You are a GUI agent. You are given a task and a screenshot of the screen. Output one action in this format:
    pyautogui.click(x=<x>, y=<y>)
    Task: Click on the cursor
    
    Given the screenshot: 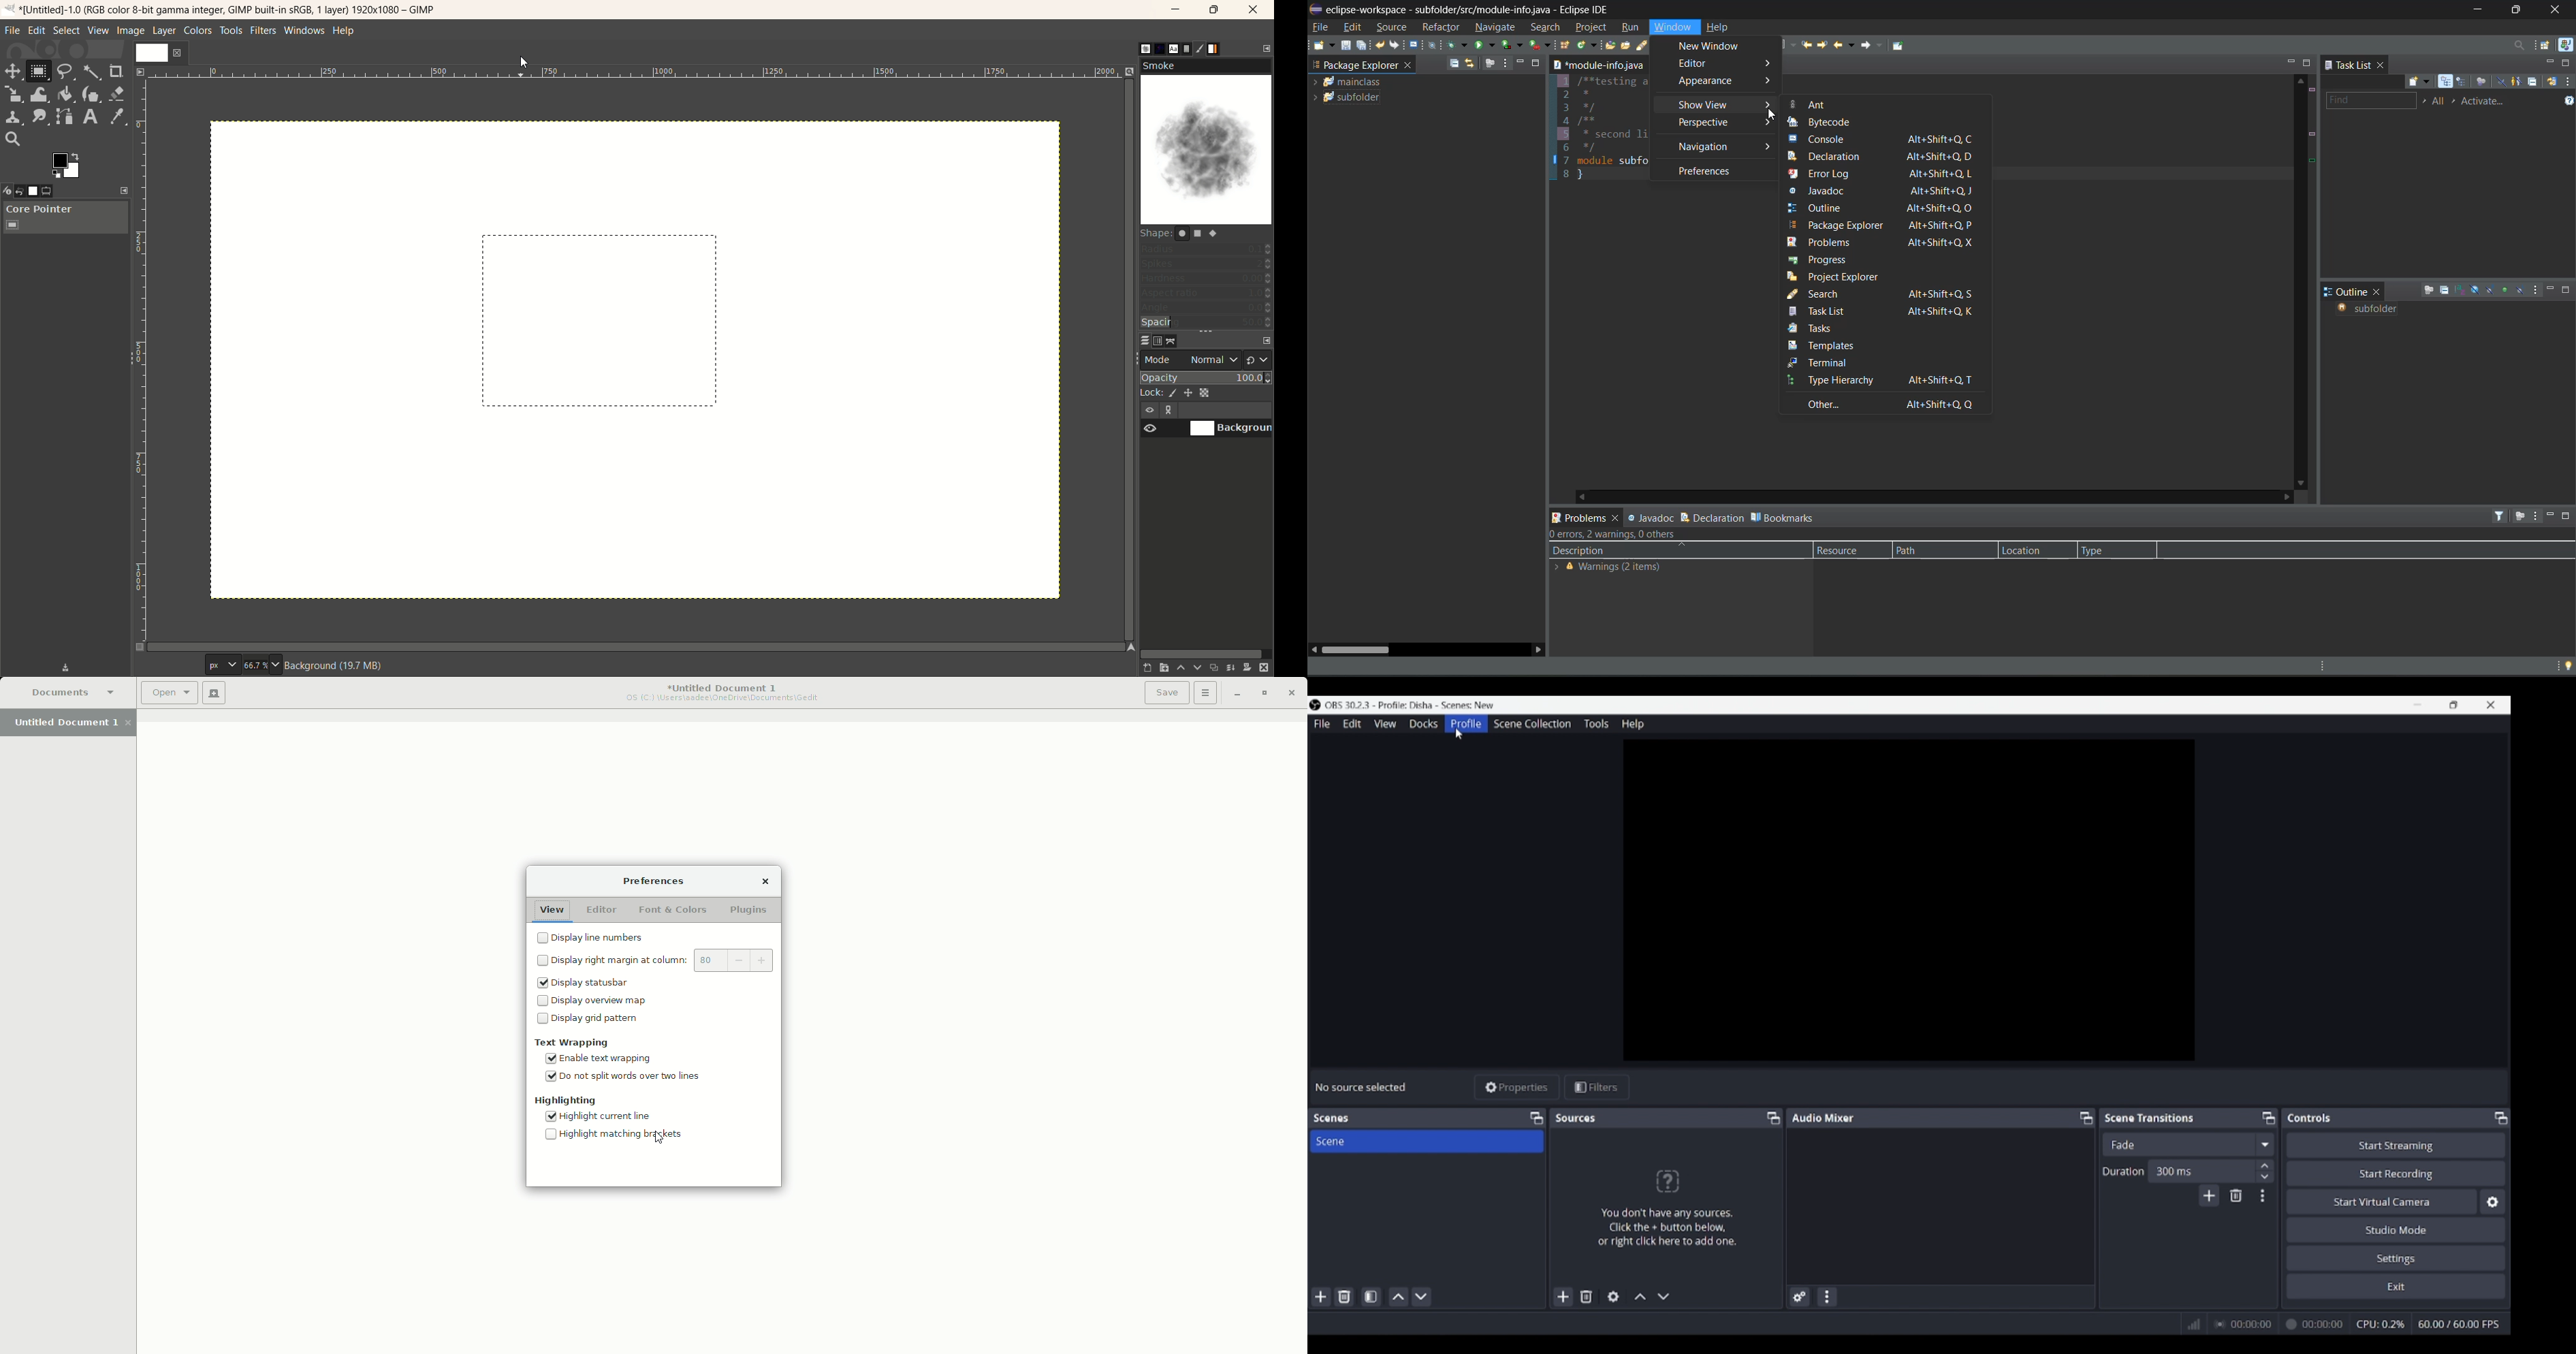 What is the action you would take?
    pyautogui.click(x=524, y=63)
    